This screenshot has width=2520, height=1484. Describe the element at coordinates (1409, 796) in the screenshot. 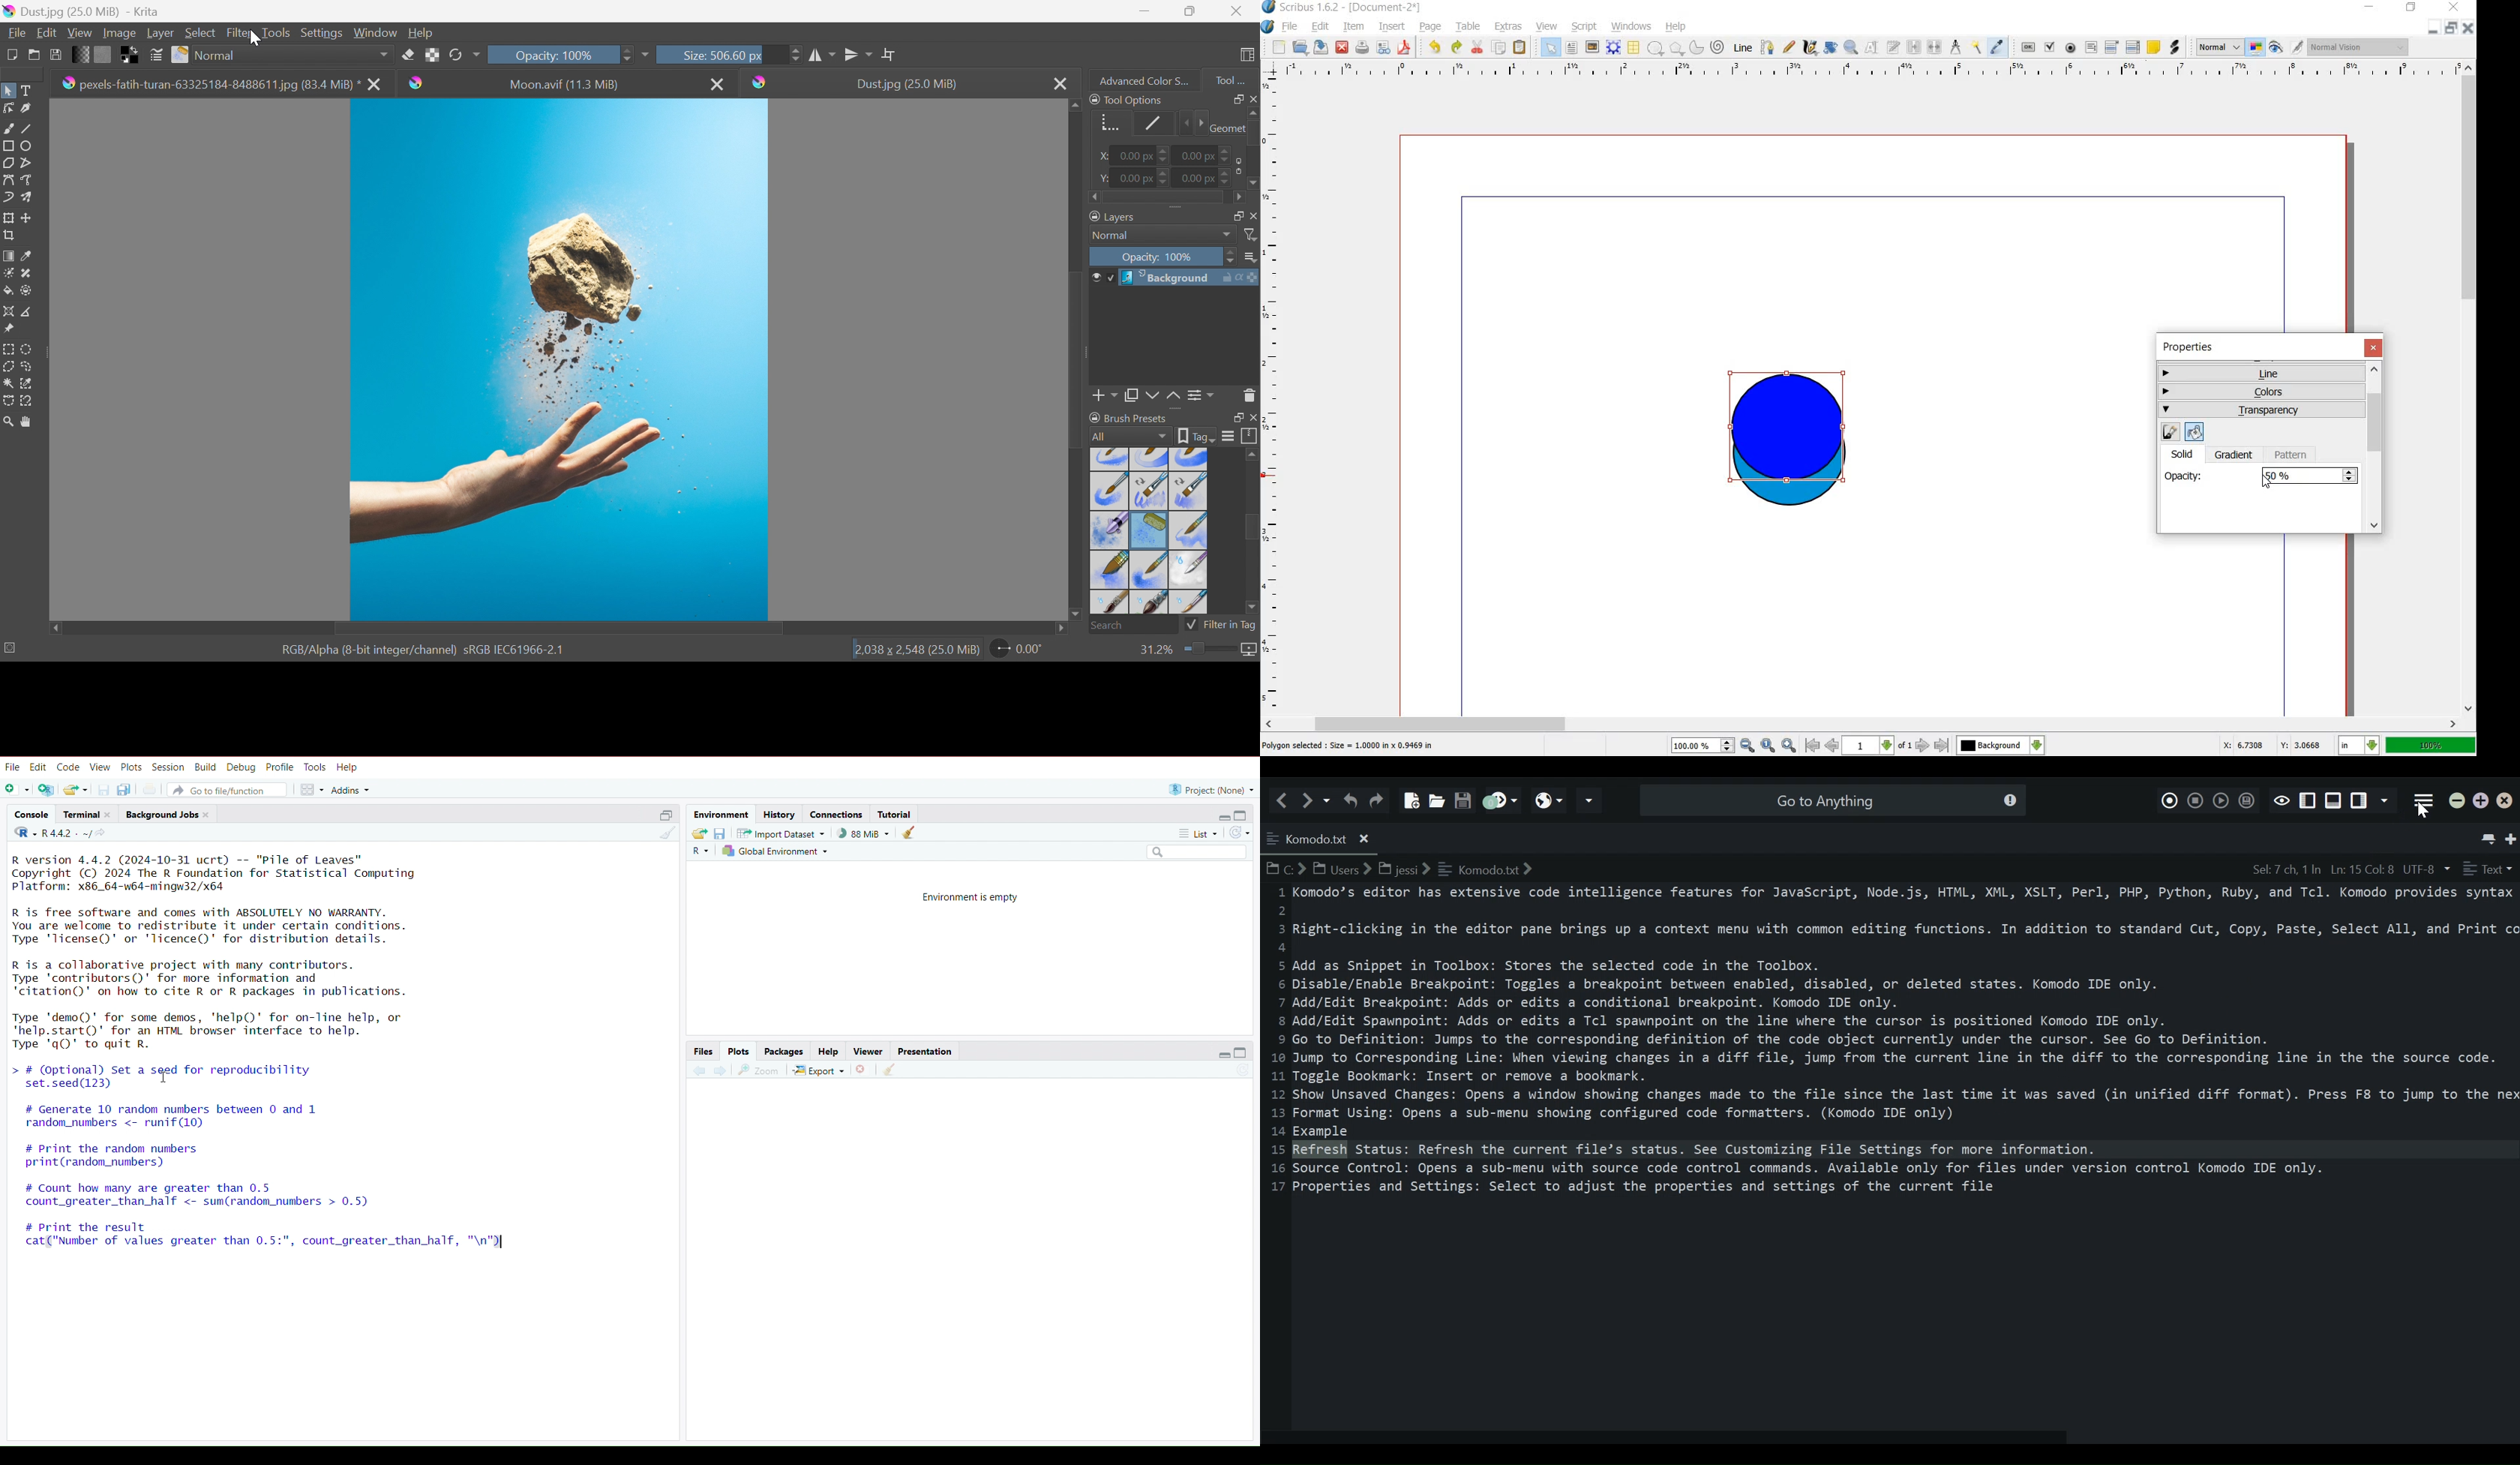

I see `New File` at that location.